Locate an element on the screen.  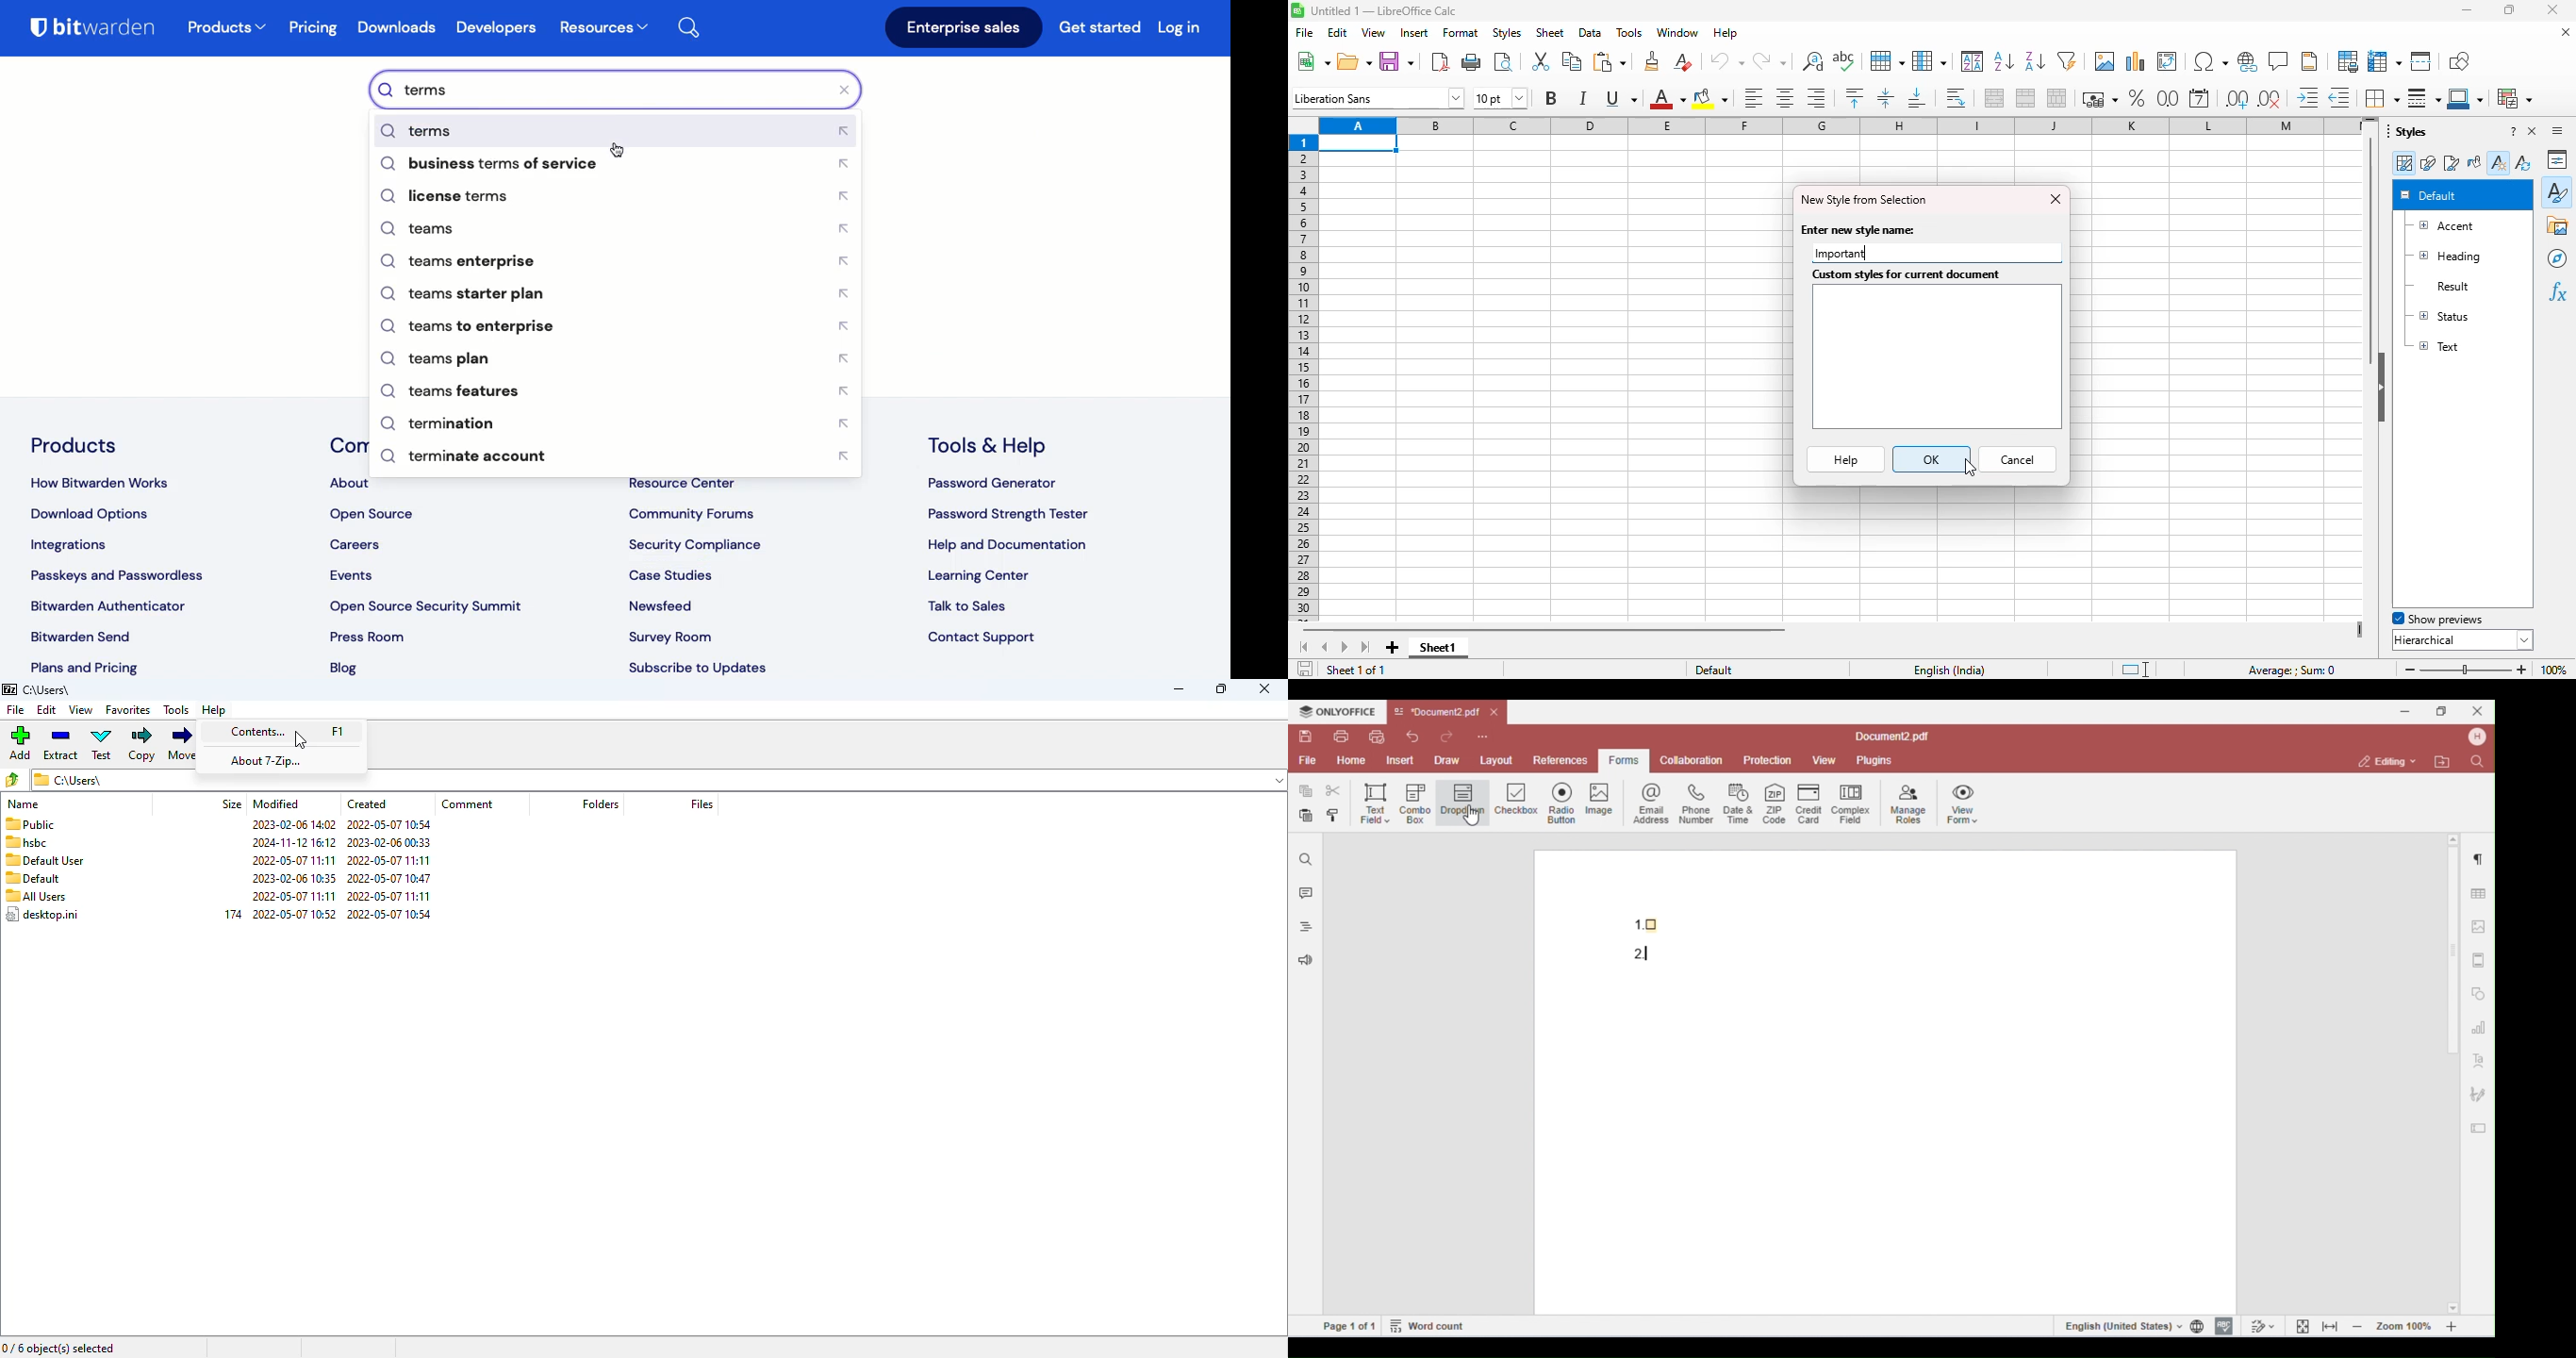
tools is located at coordinates (1629, 33).